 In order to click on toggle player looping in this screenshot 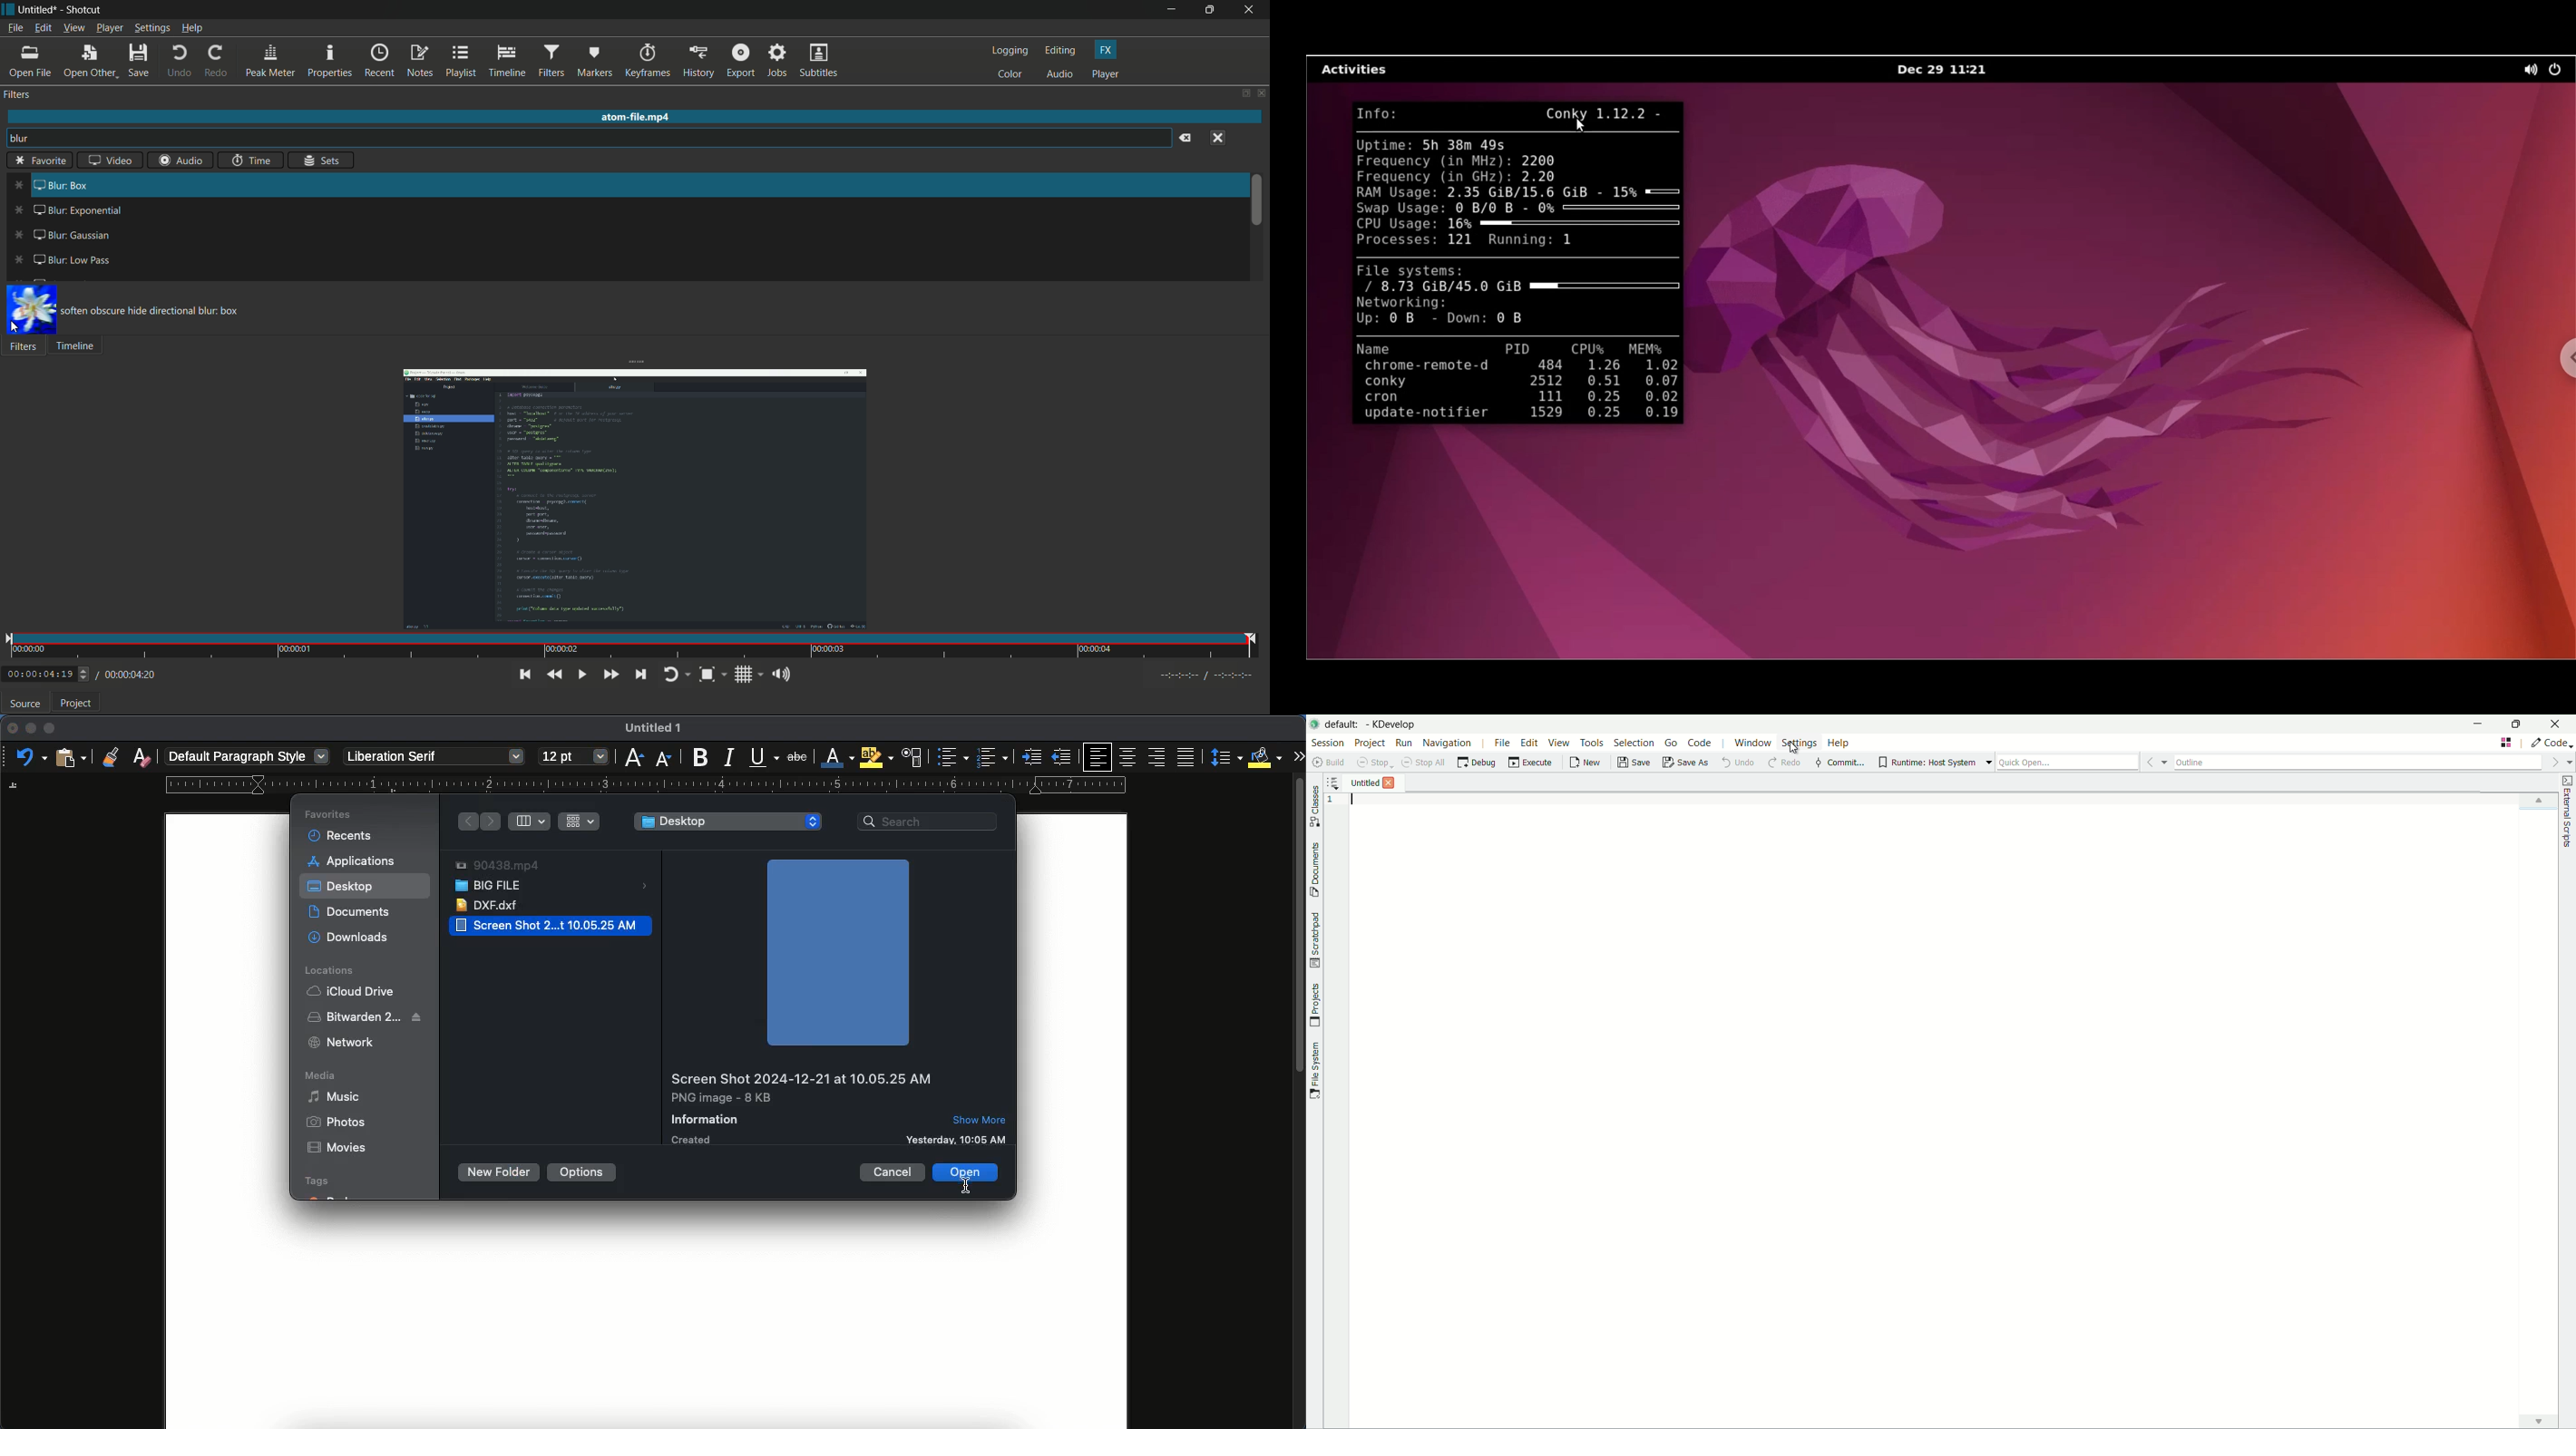, I will do `click(676, 675)`.